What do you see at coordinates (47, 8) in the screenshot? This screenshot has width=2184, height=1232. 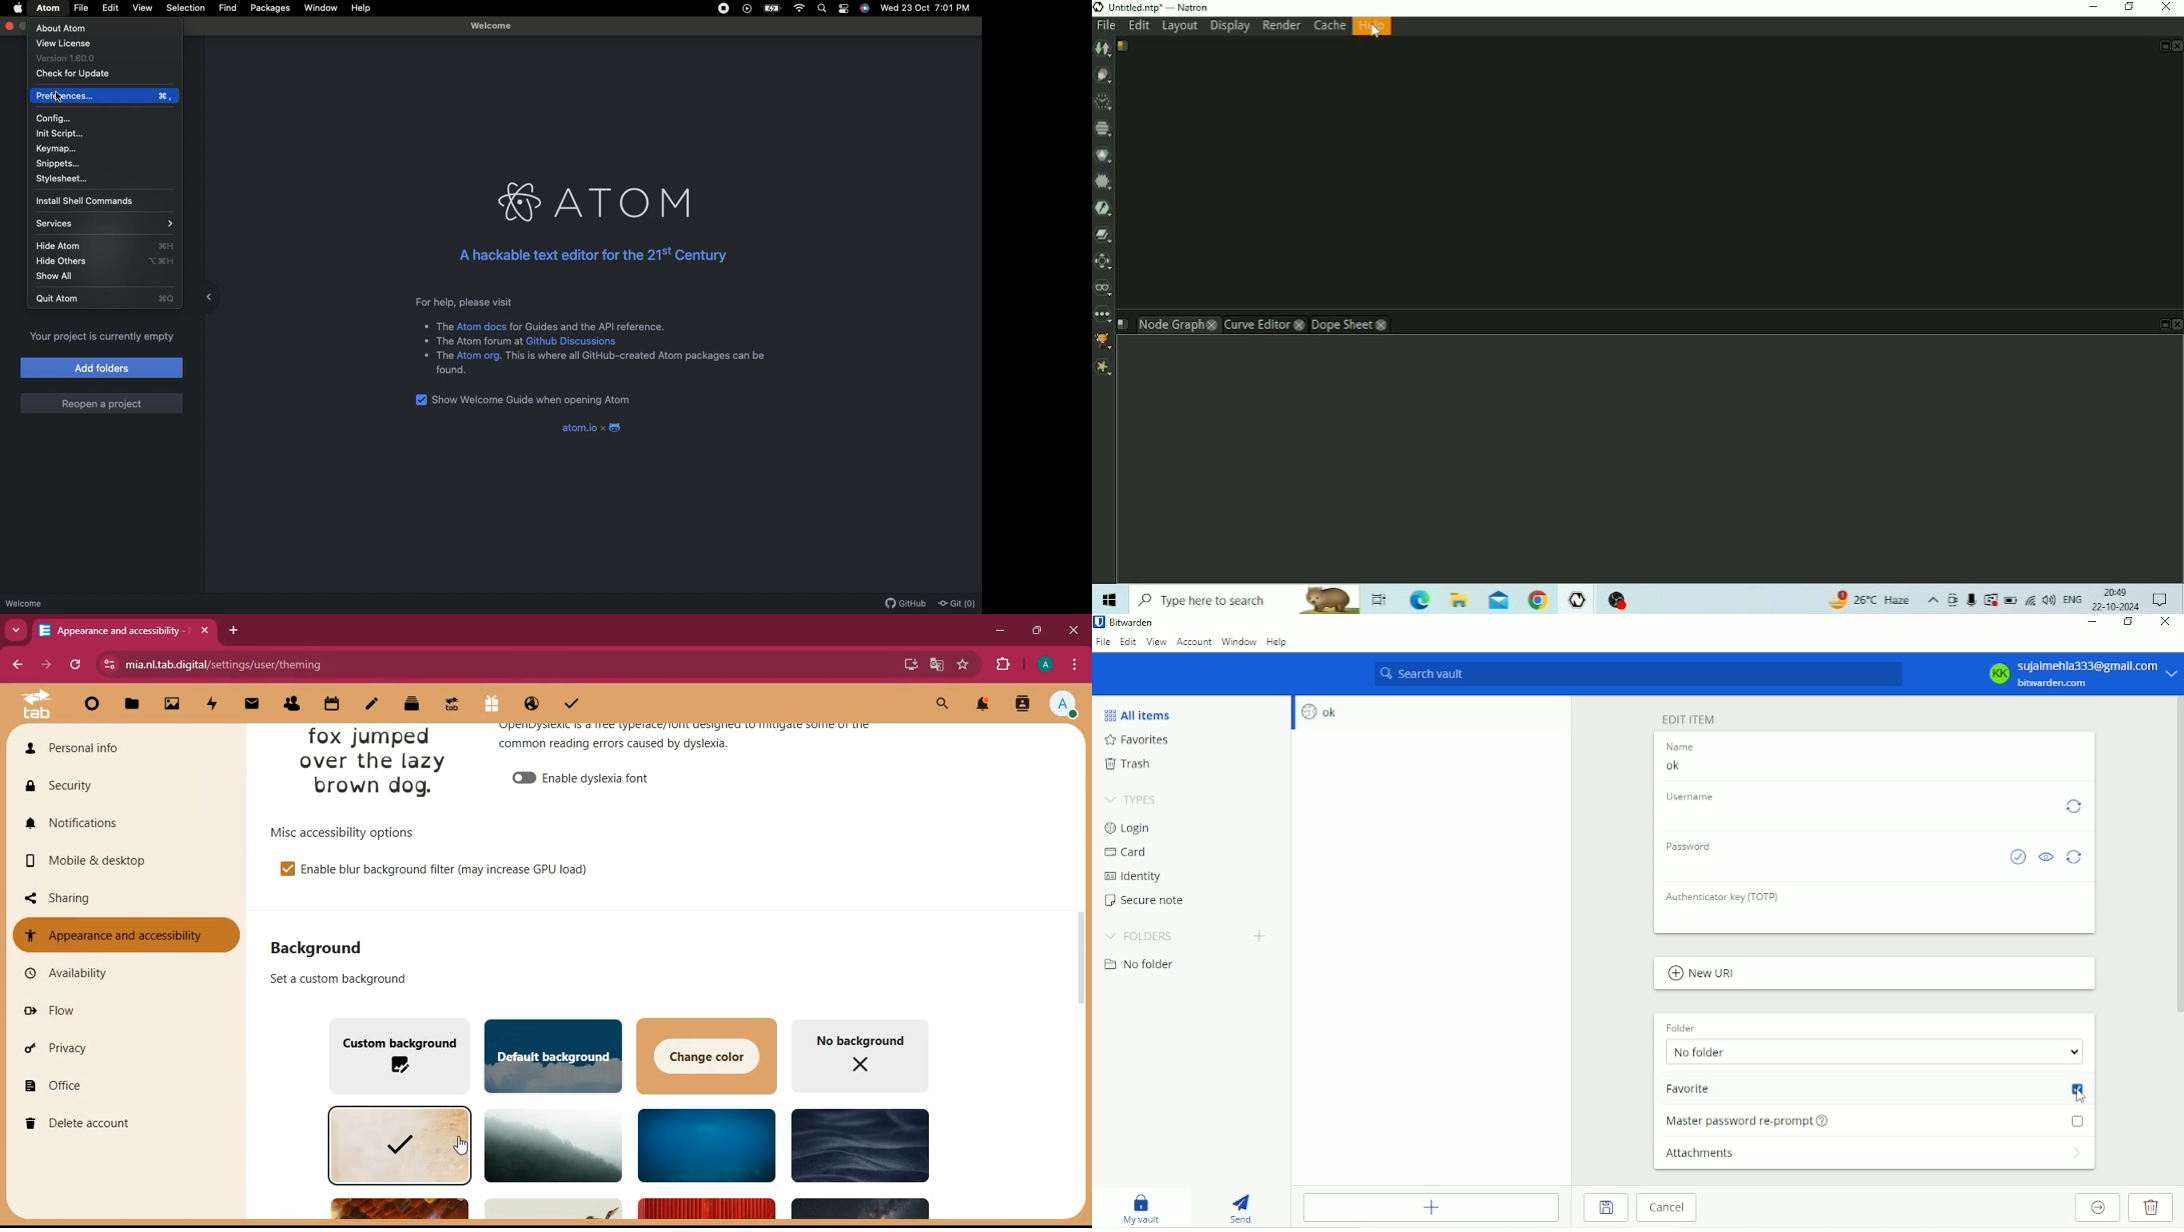 I see `Atom` at bounding box center [47, 8].